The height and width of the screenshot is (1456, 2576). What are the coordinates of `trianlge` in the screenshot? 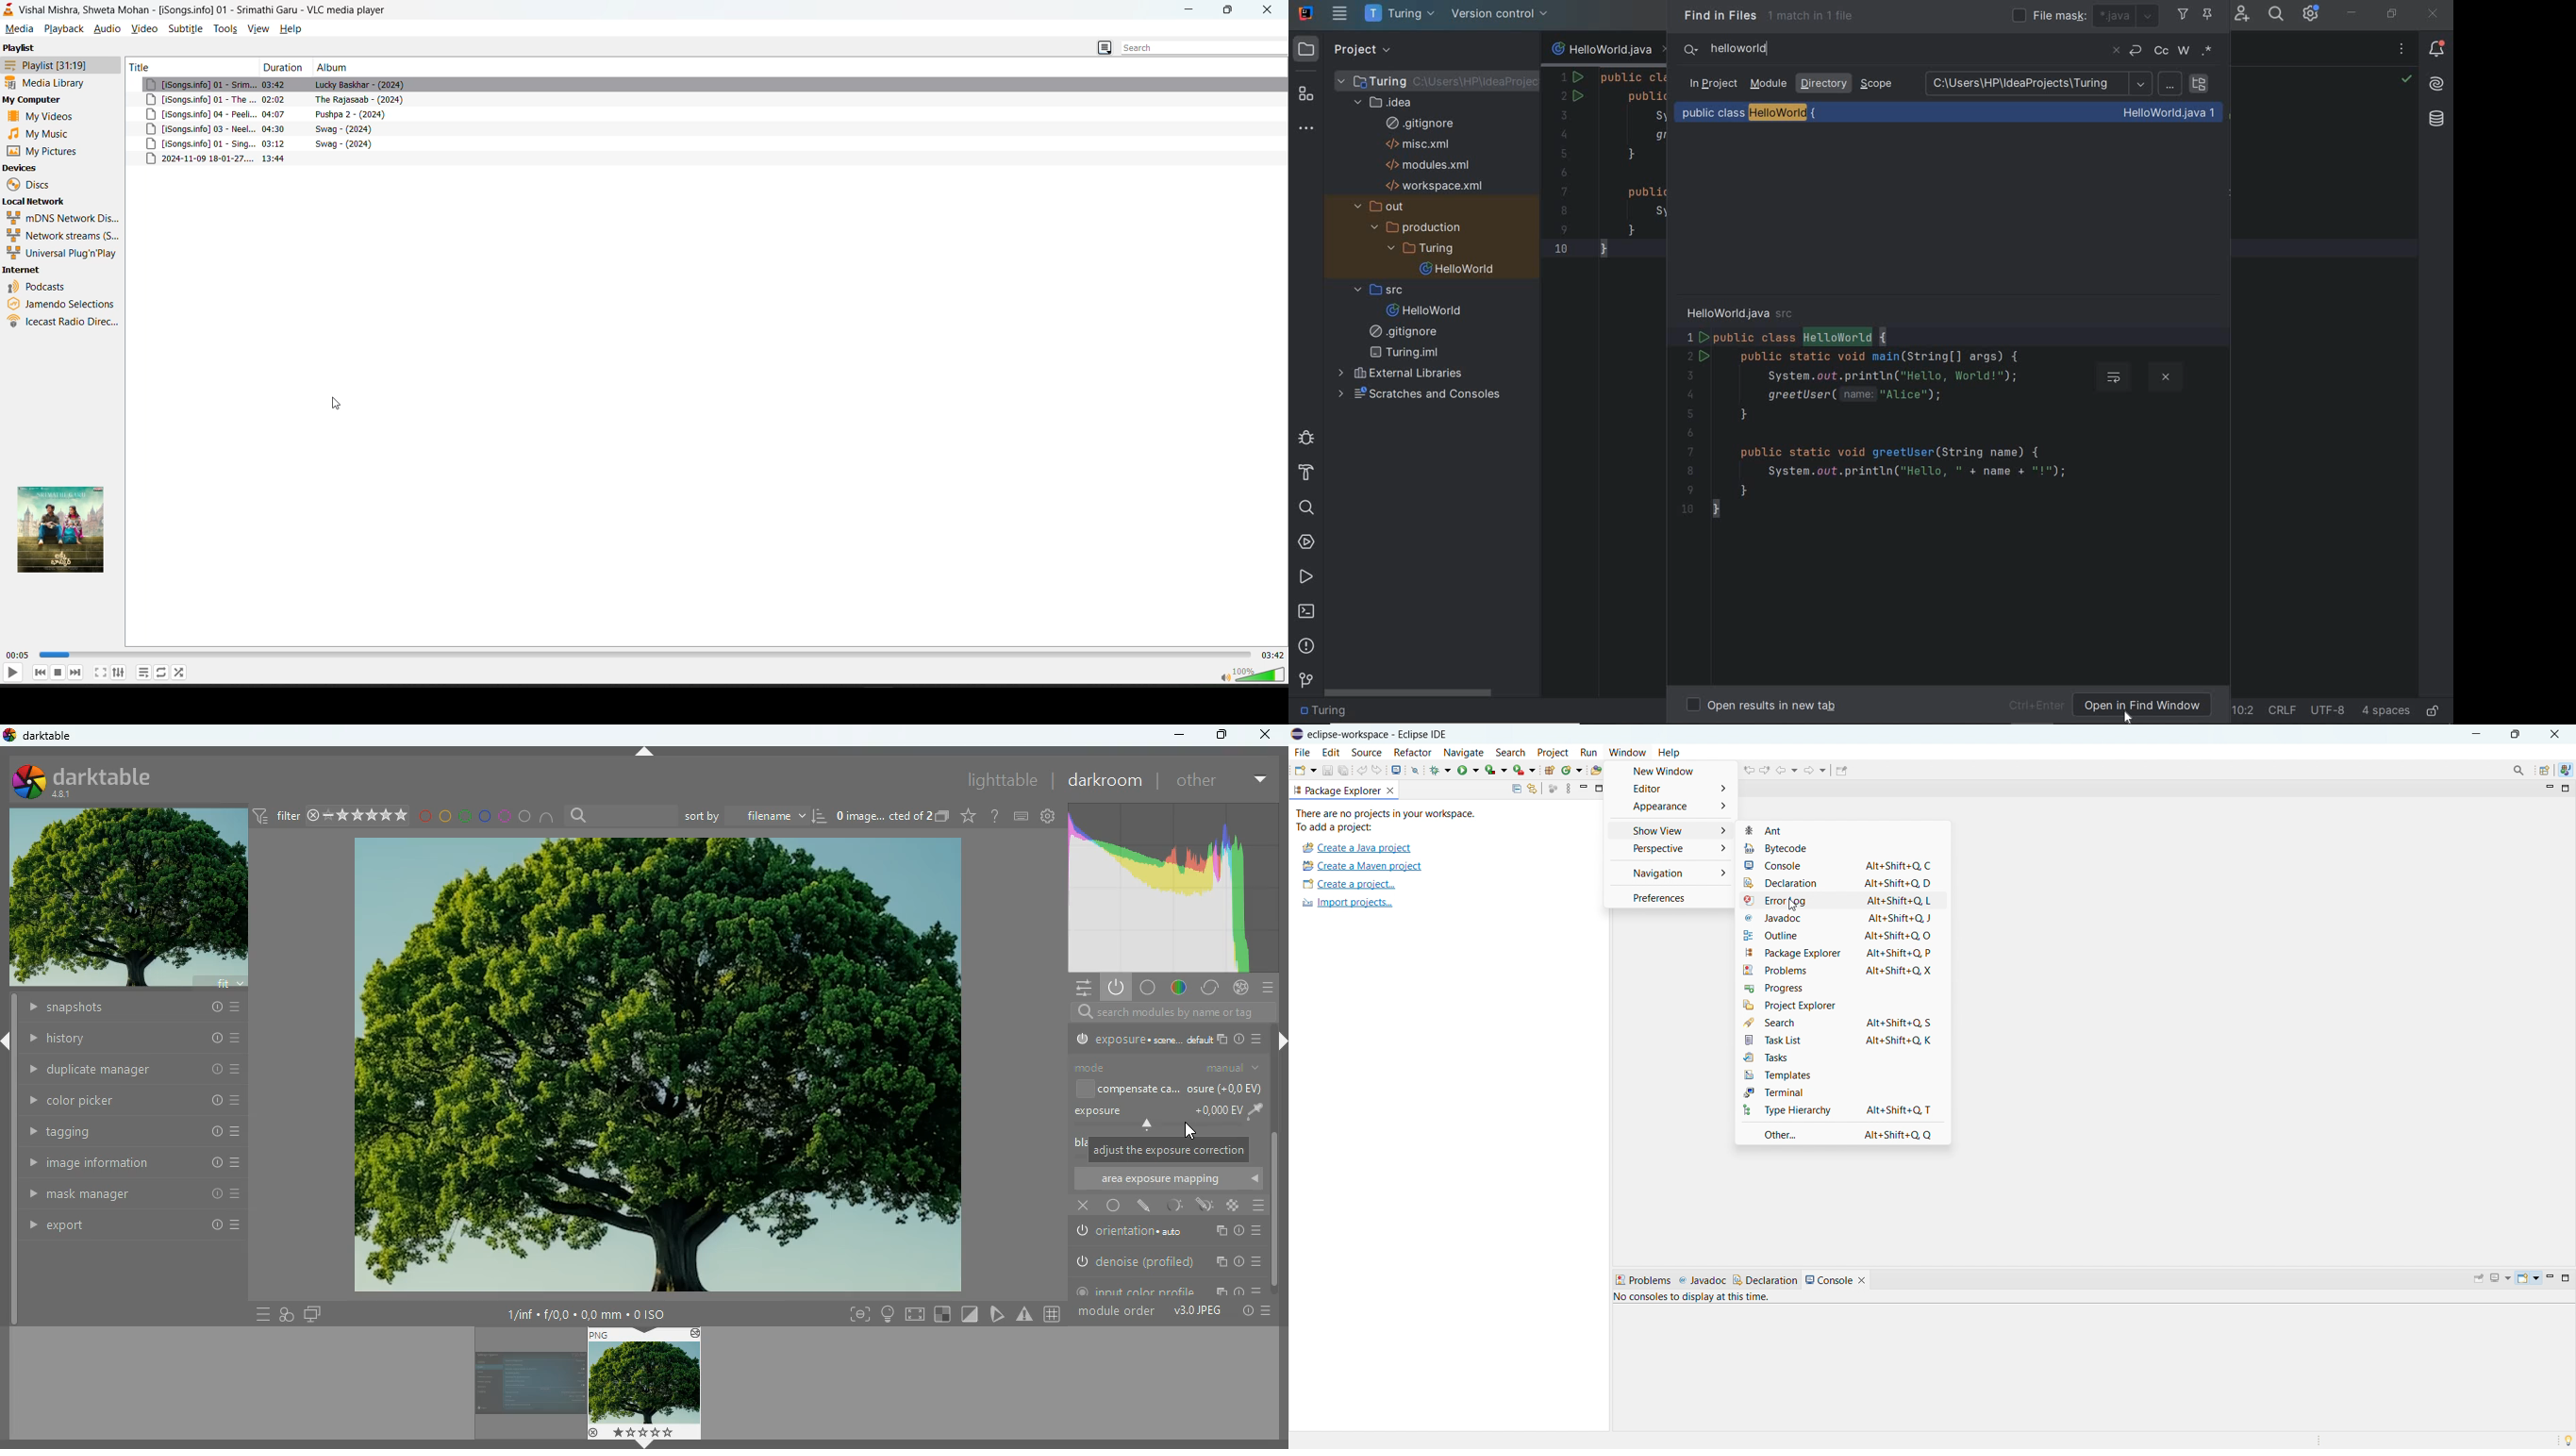 It's located at (995, 1313).